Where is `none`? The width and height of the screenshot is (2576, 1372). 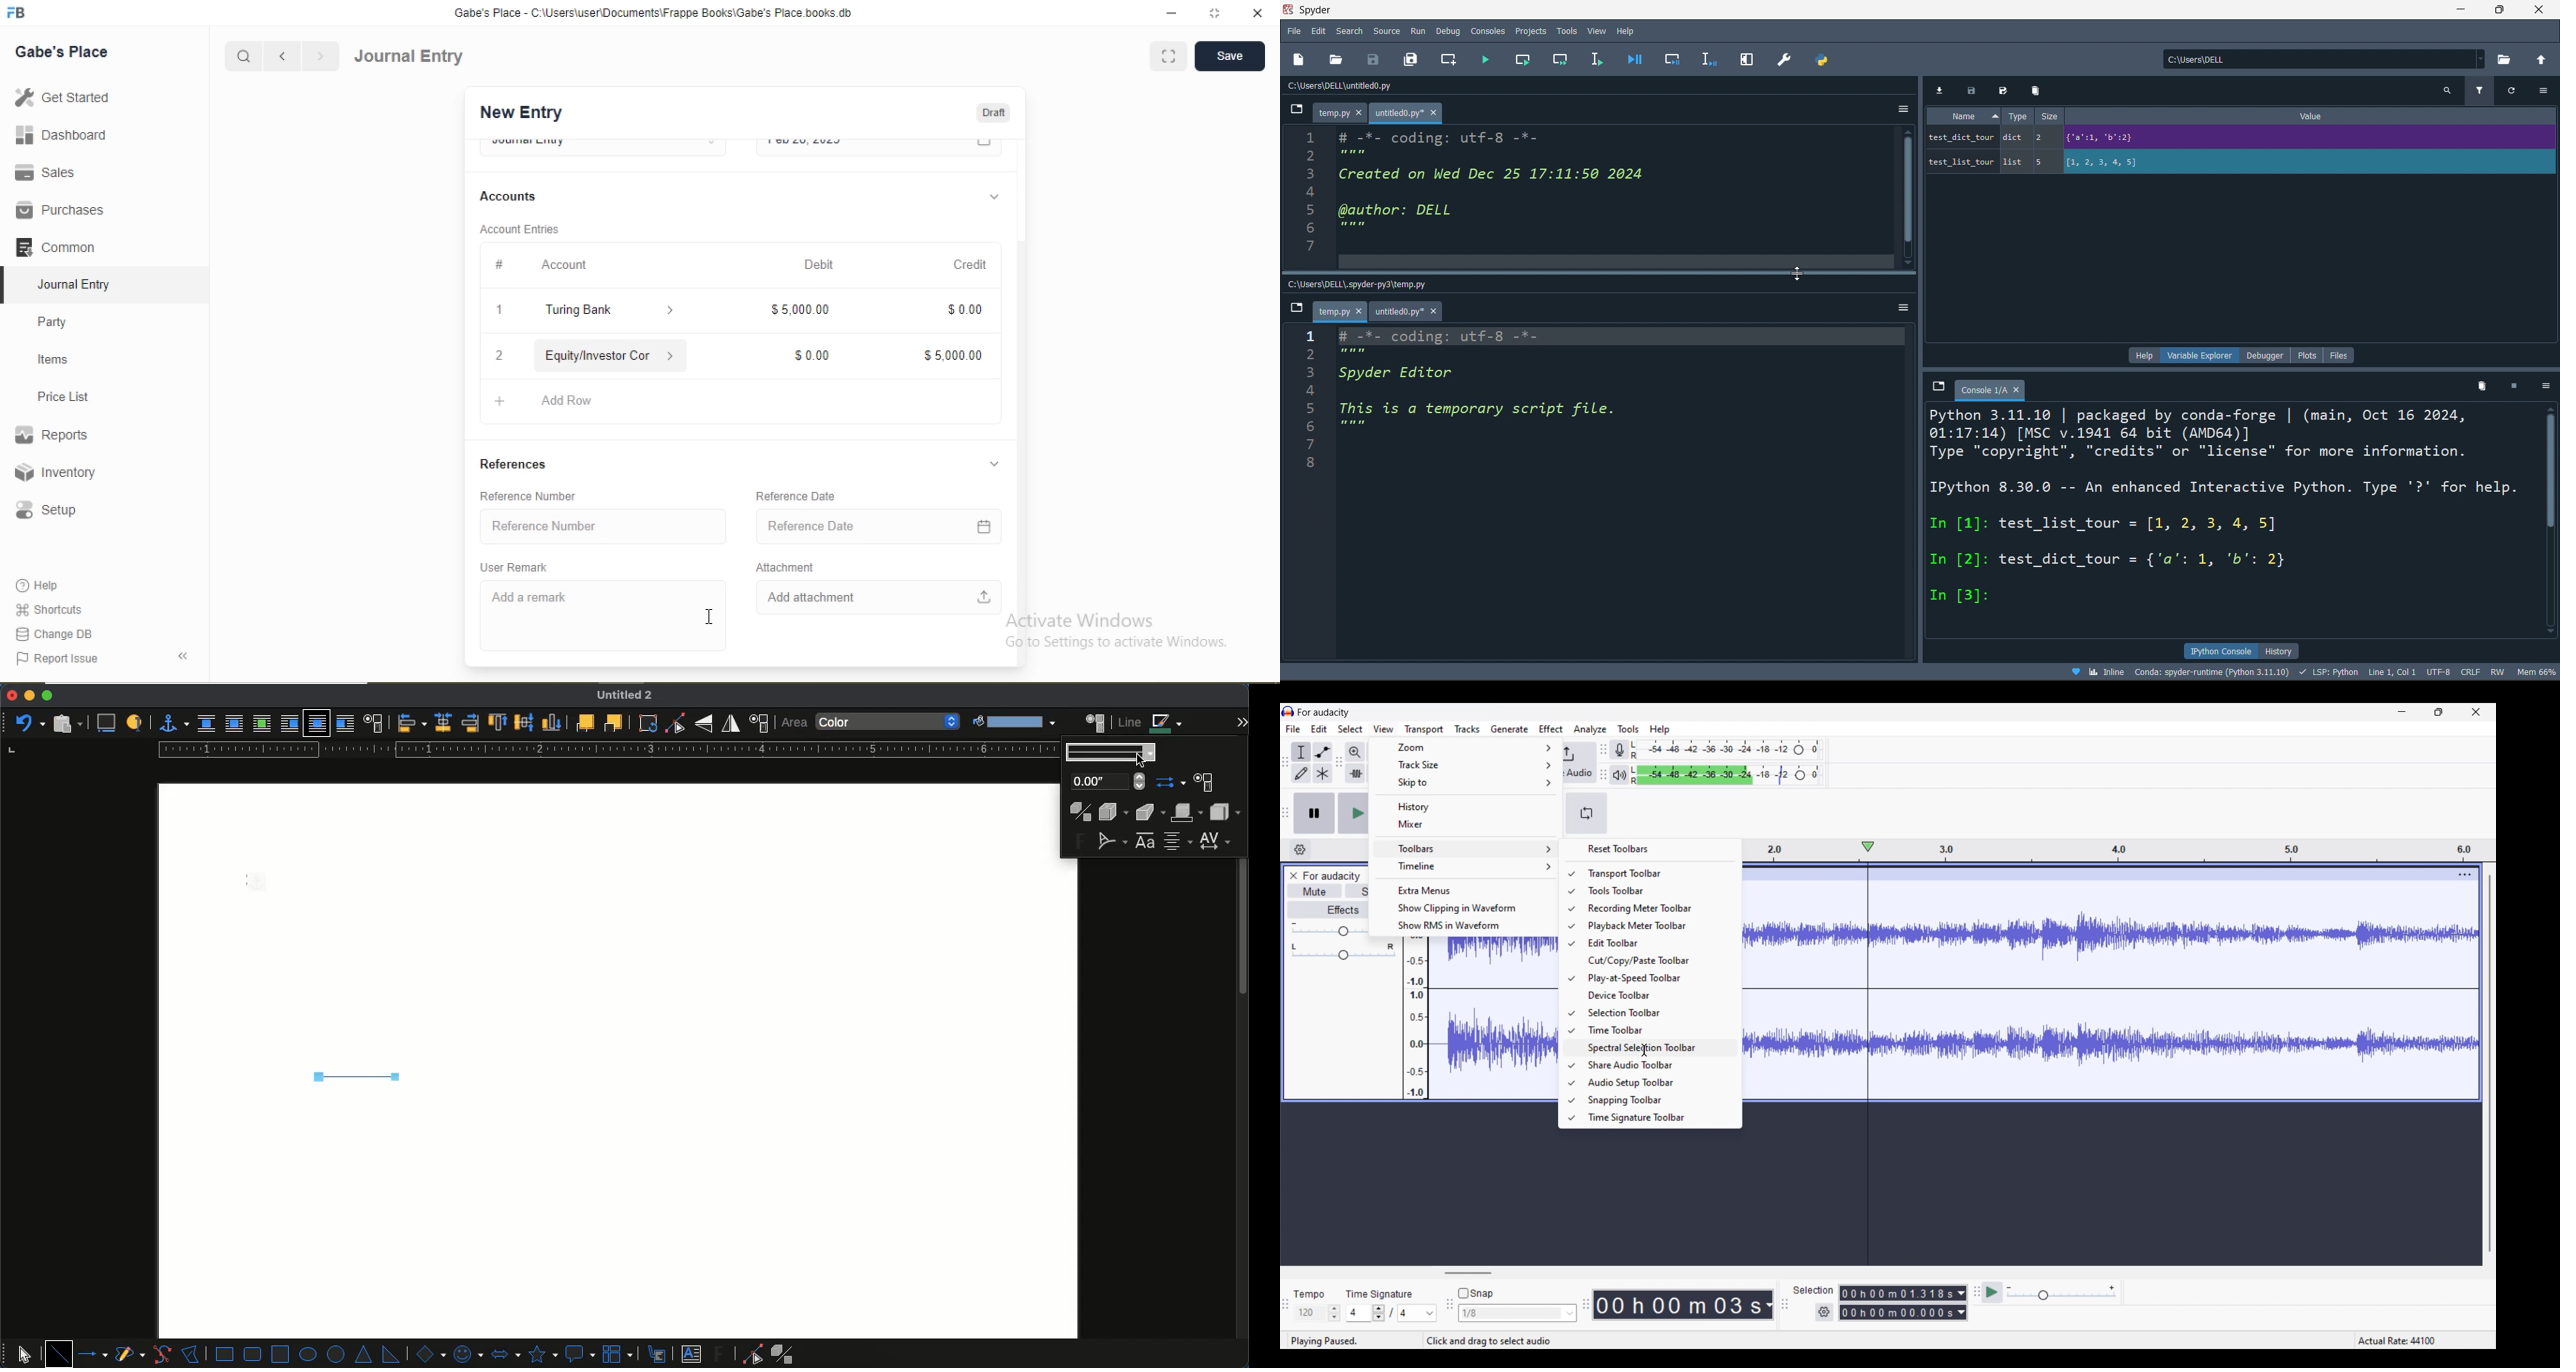
none is located at coordinates (207, 724).